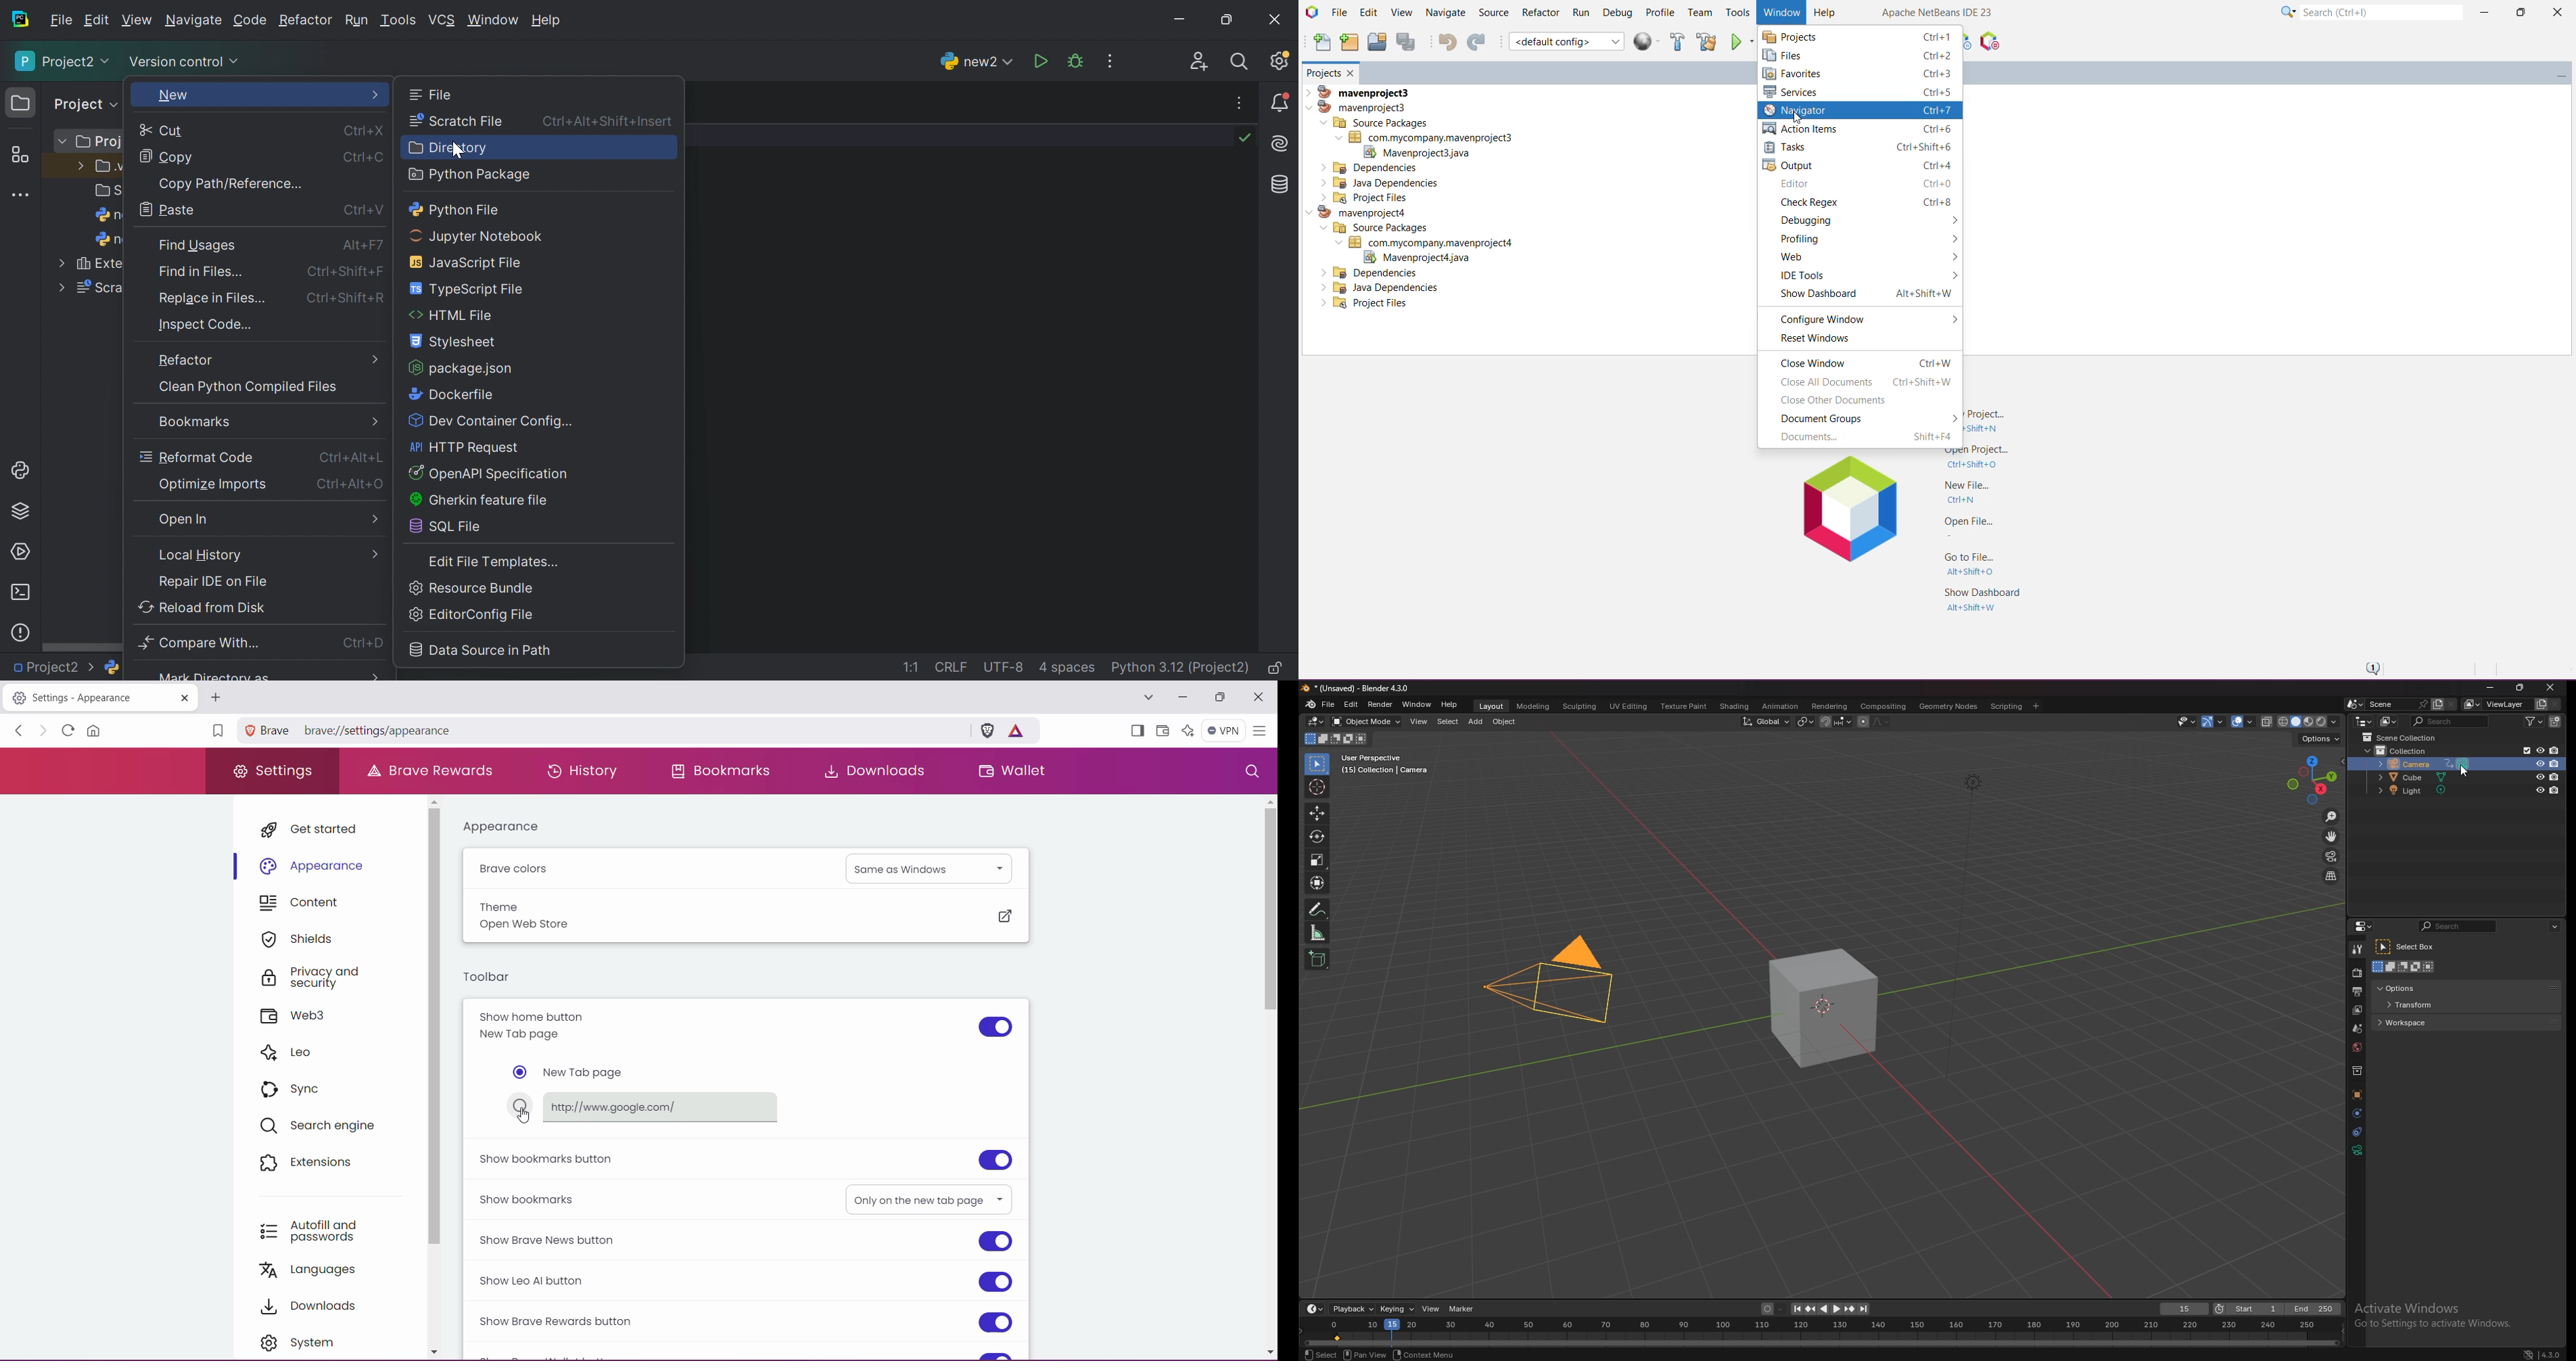 This screenshot has width=2576, height=1372. I want to click on Python 3.12 (Project2), so click(1179, 668).